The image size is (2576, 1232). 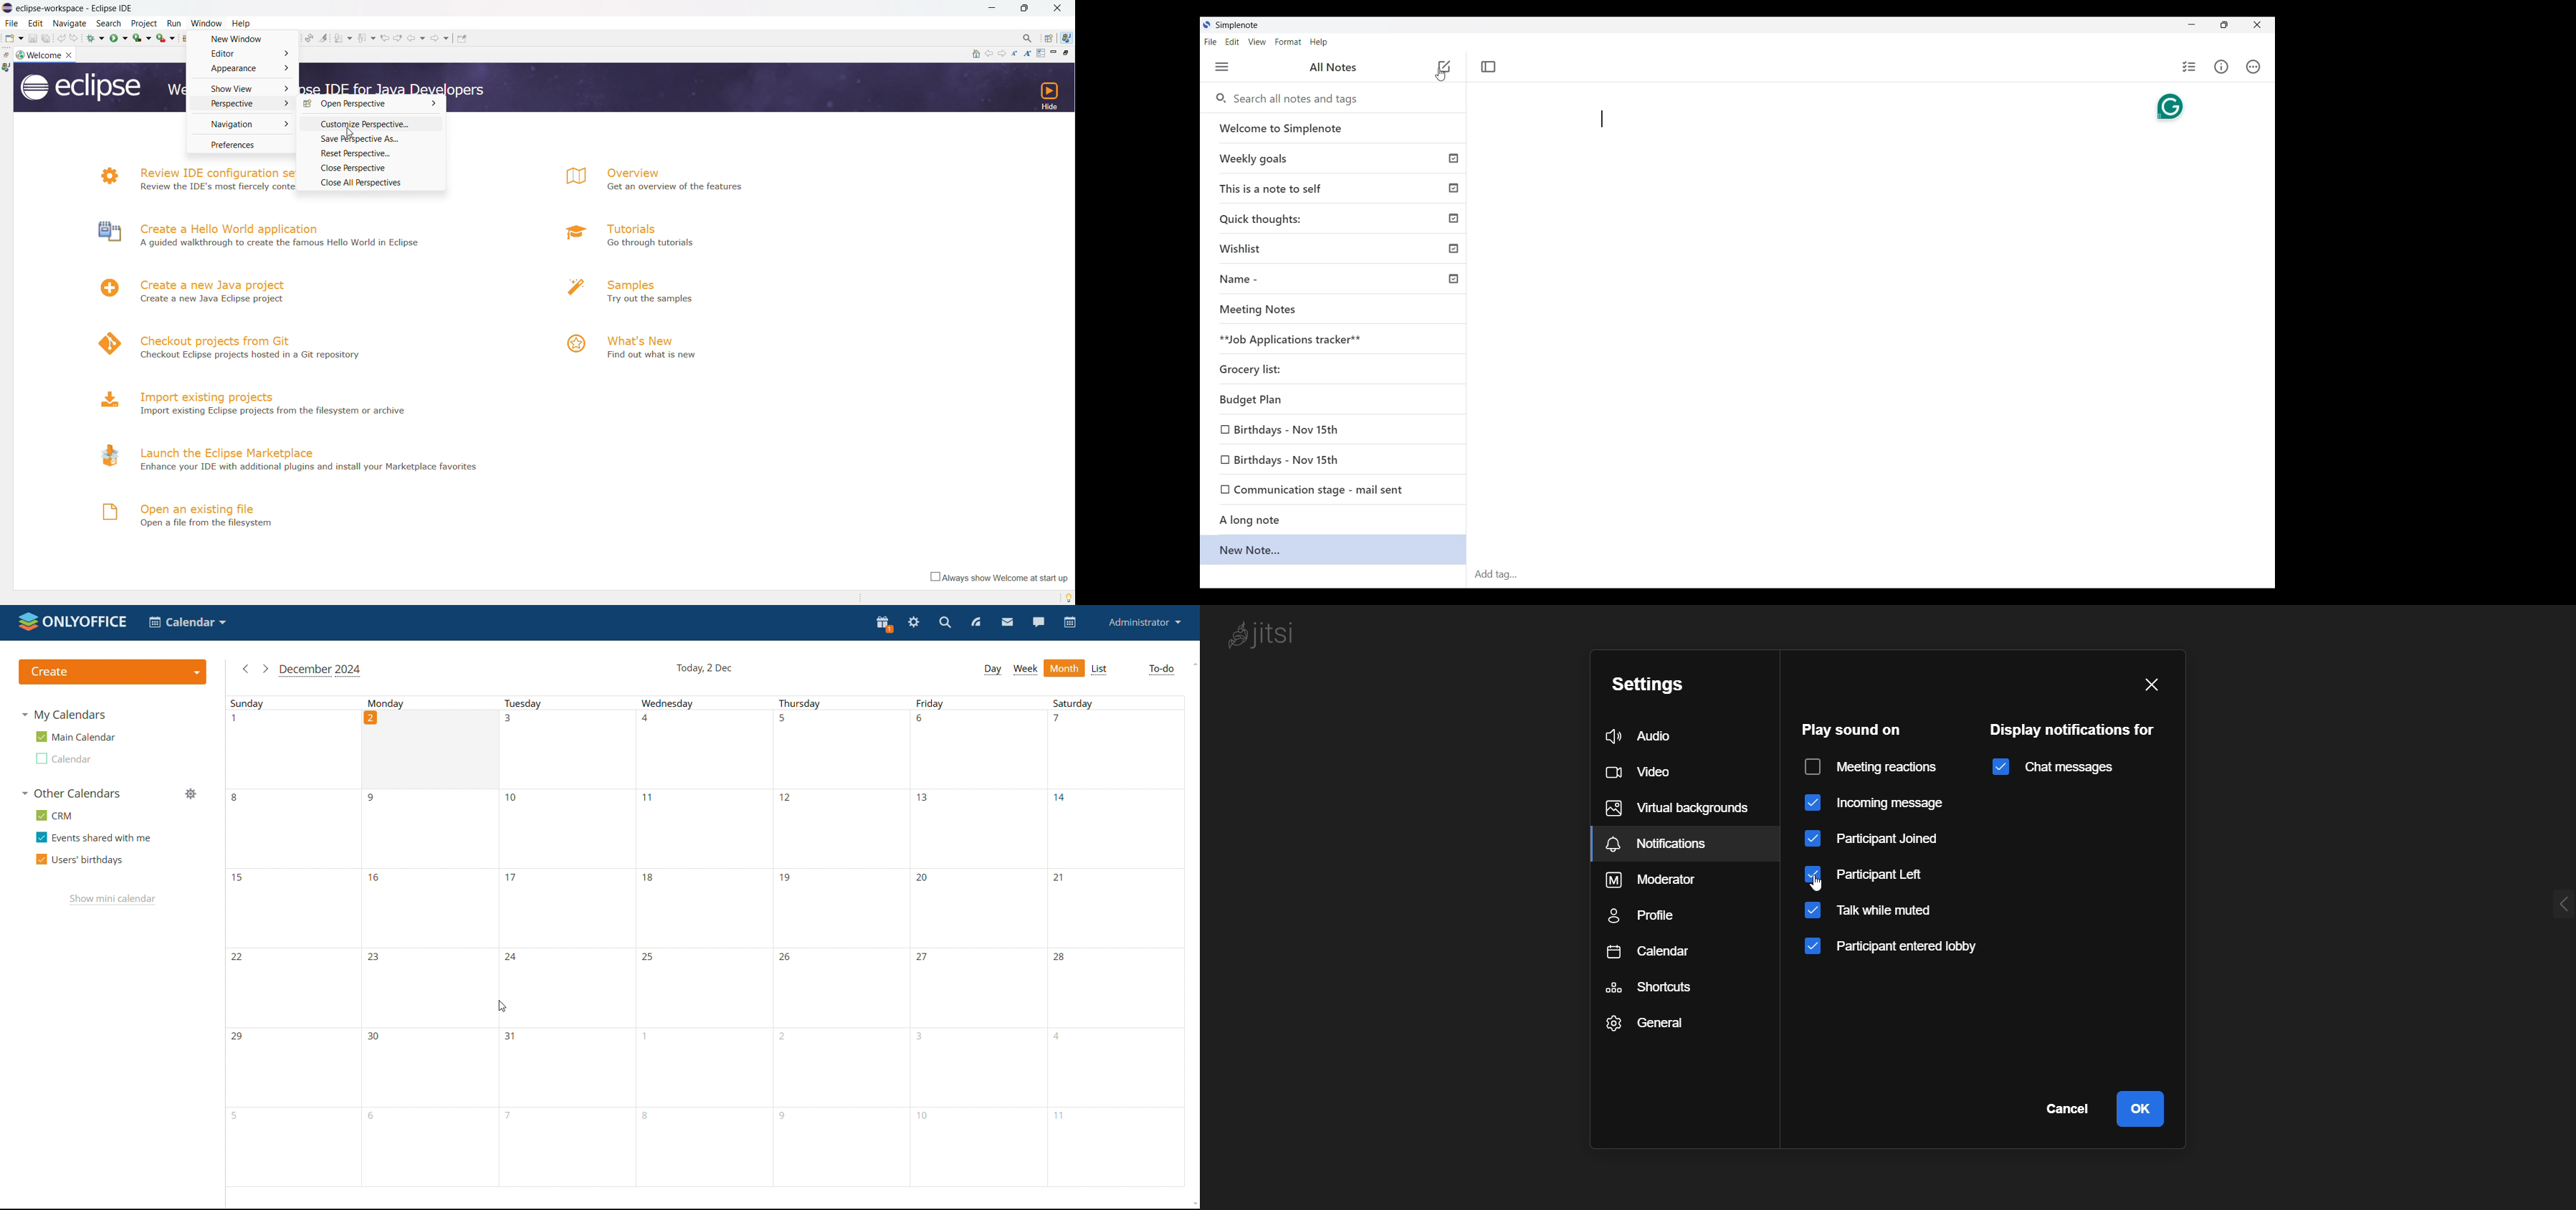 I want to click on users' birthdays, so click(x=79, y=861).